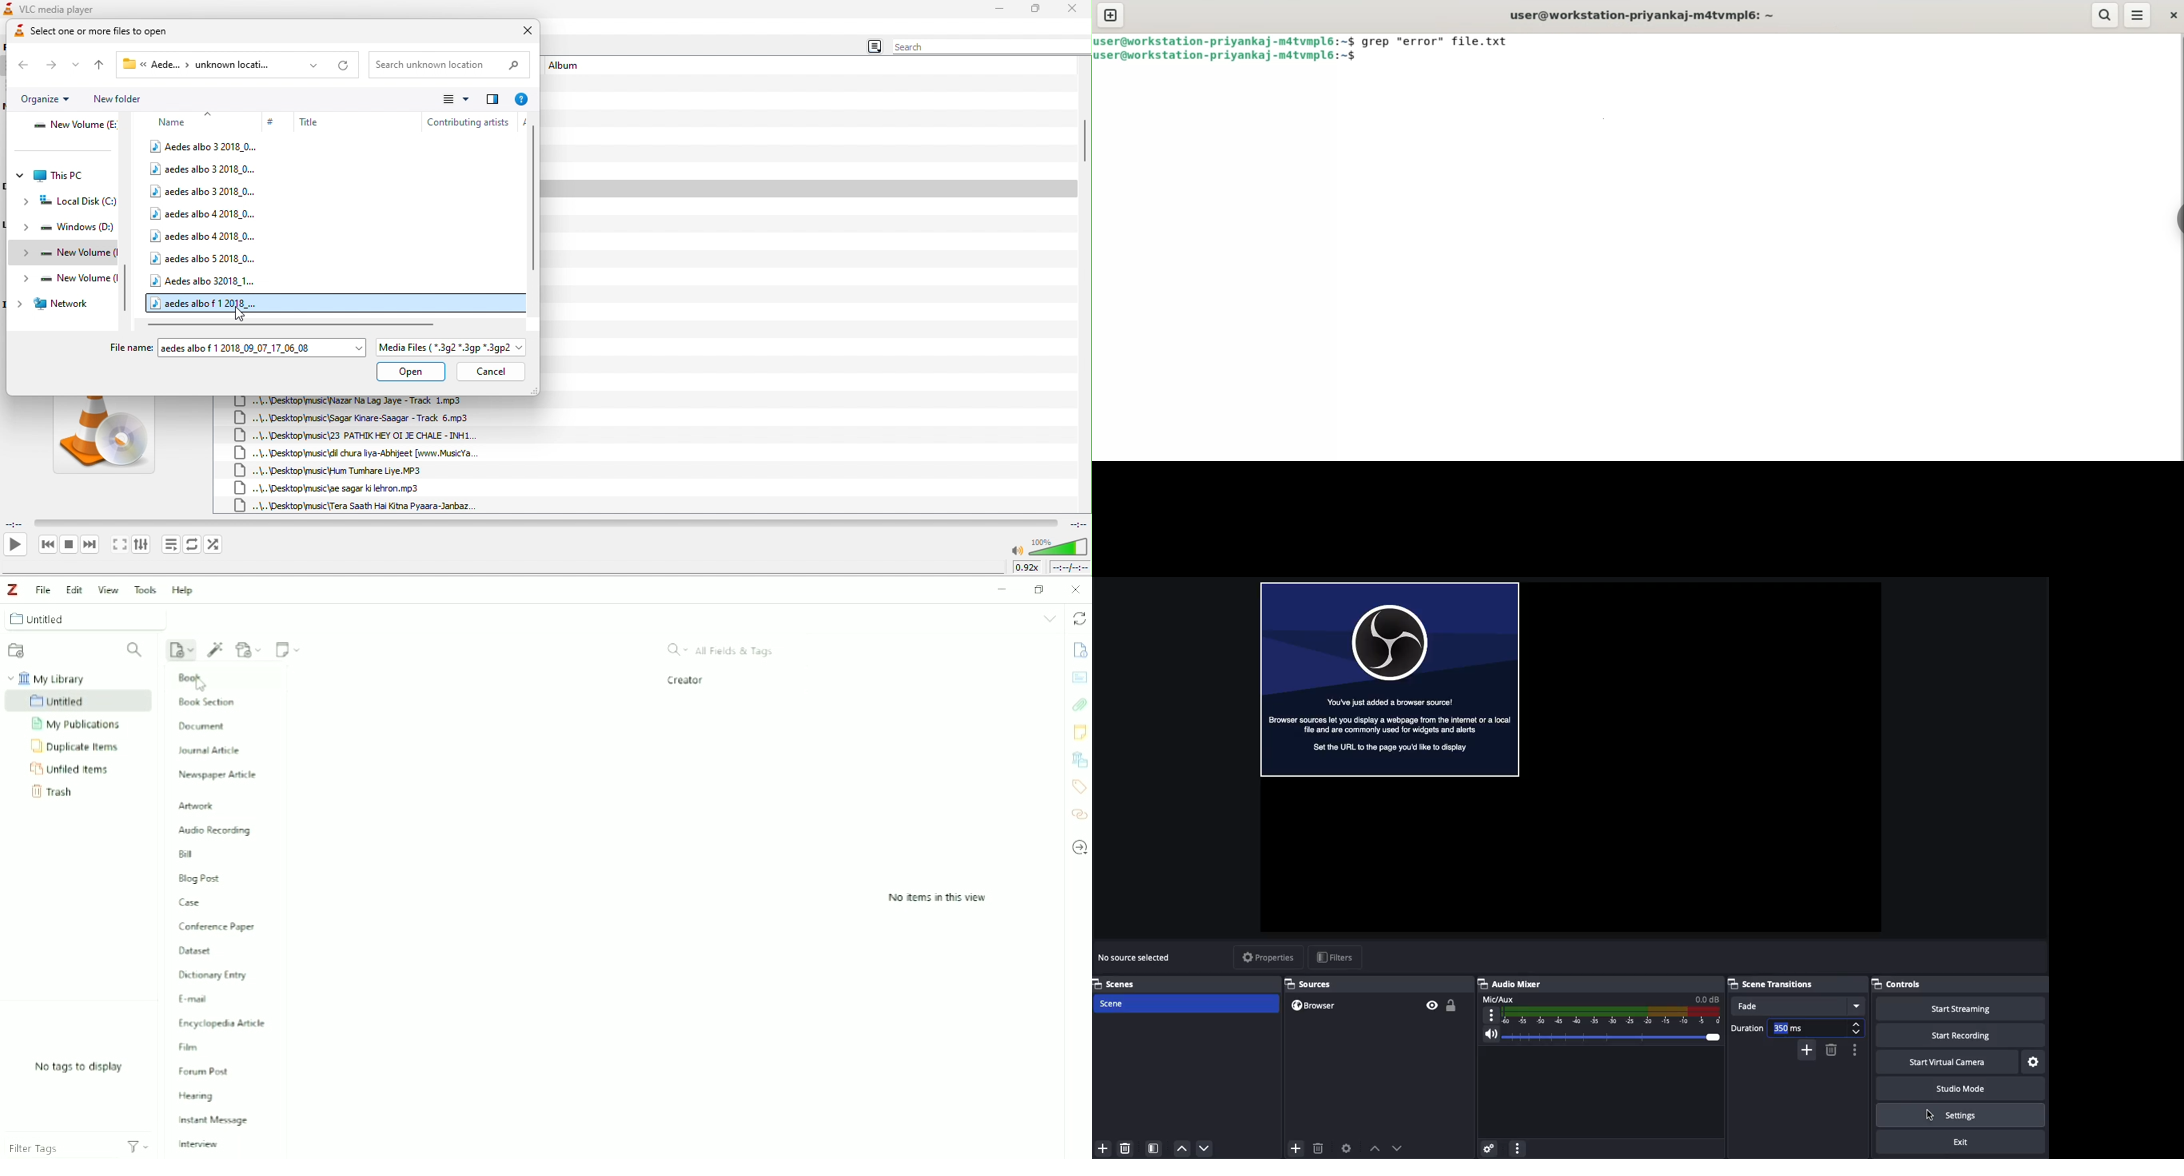 The width and height of the screenshot is (2184, 1176). I want to click on Remove, so click(1832, 1050).